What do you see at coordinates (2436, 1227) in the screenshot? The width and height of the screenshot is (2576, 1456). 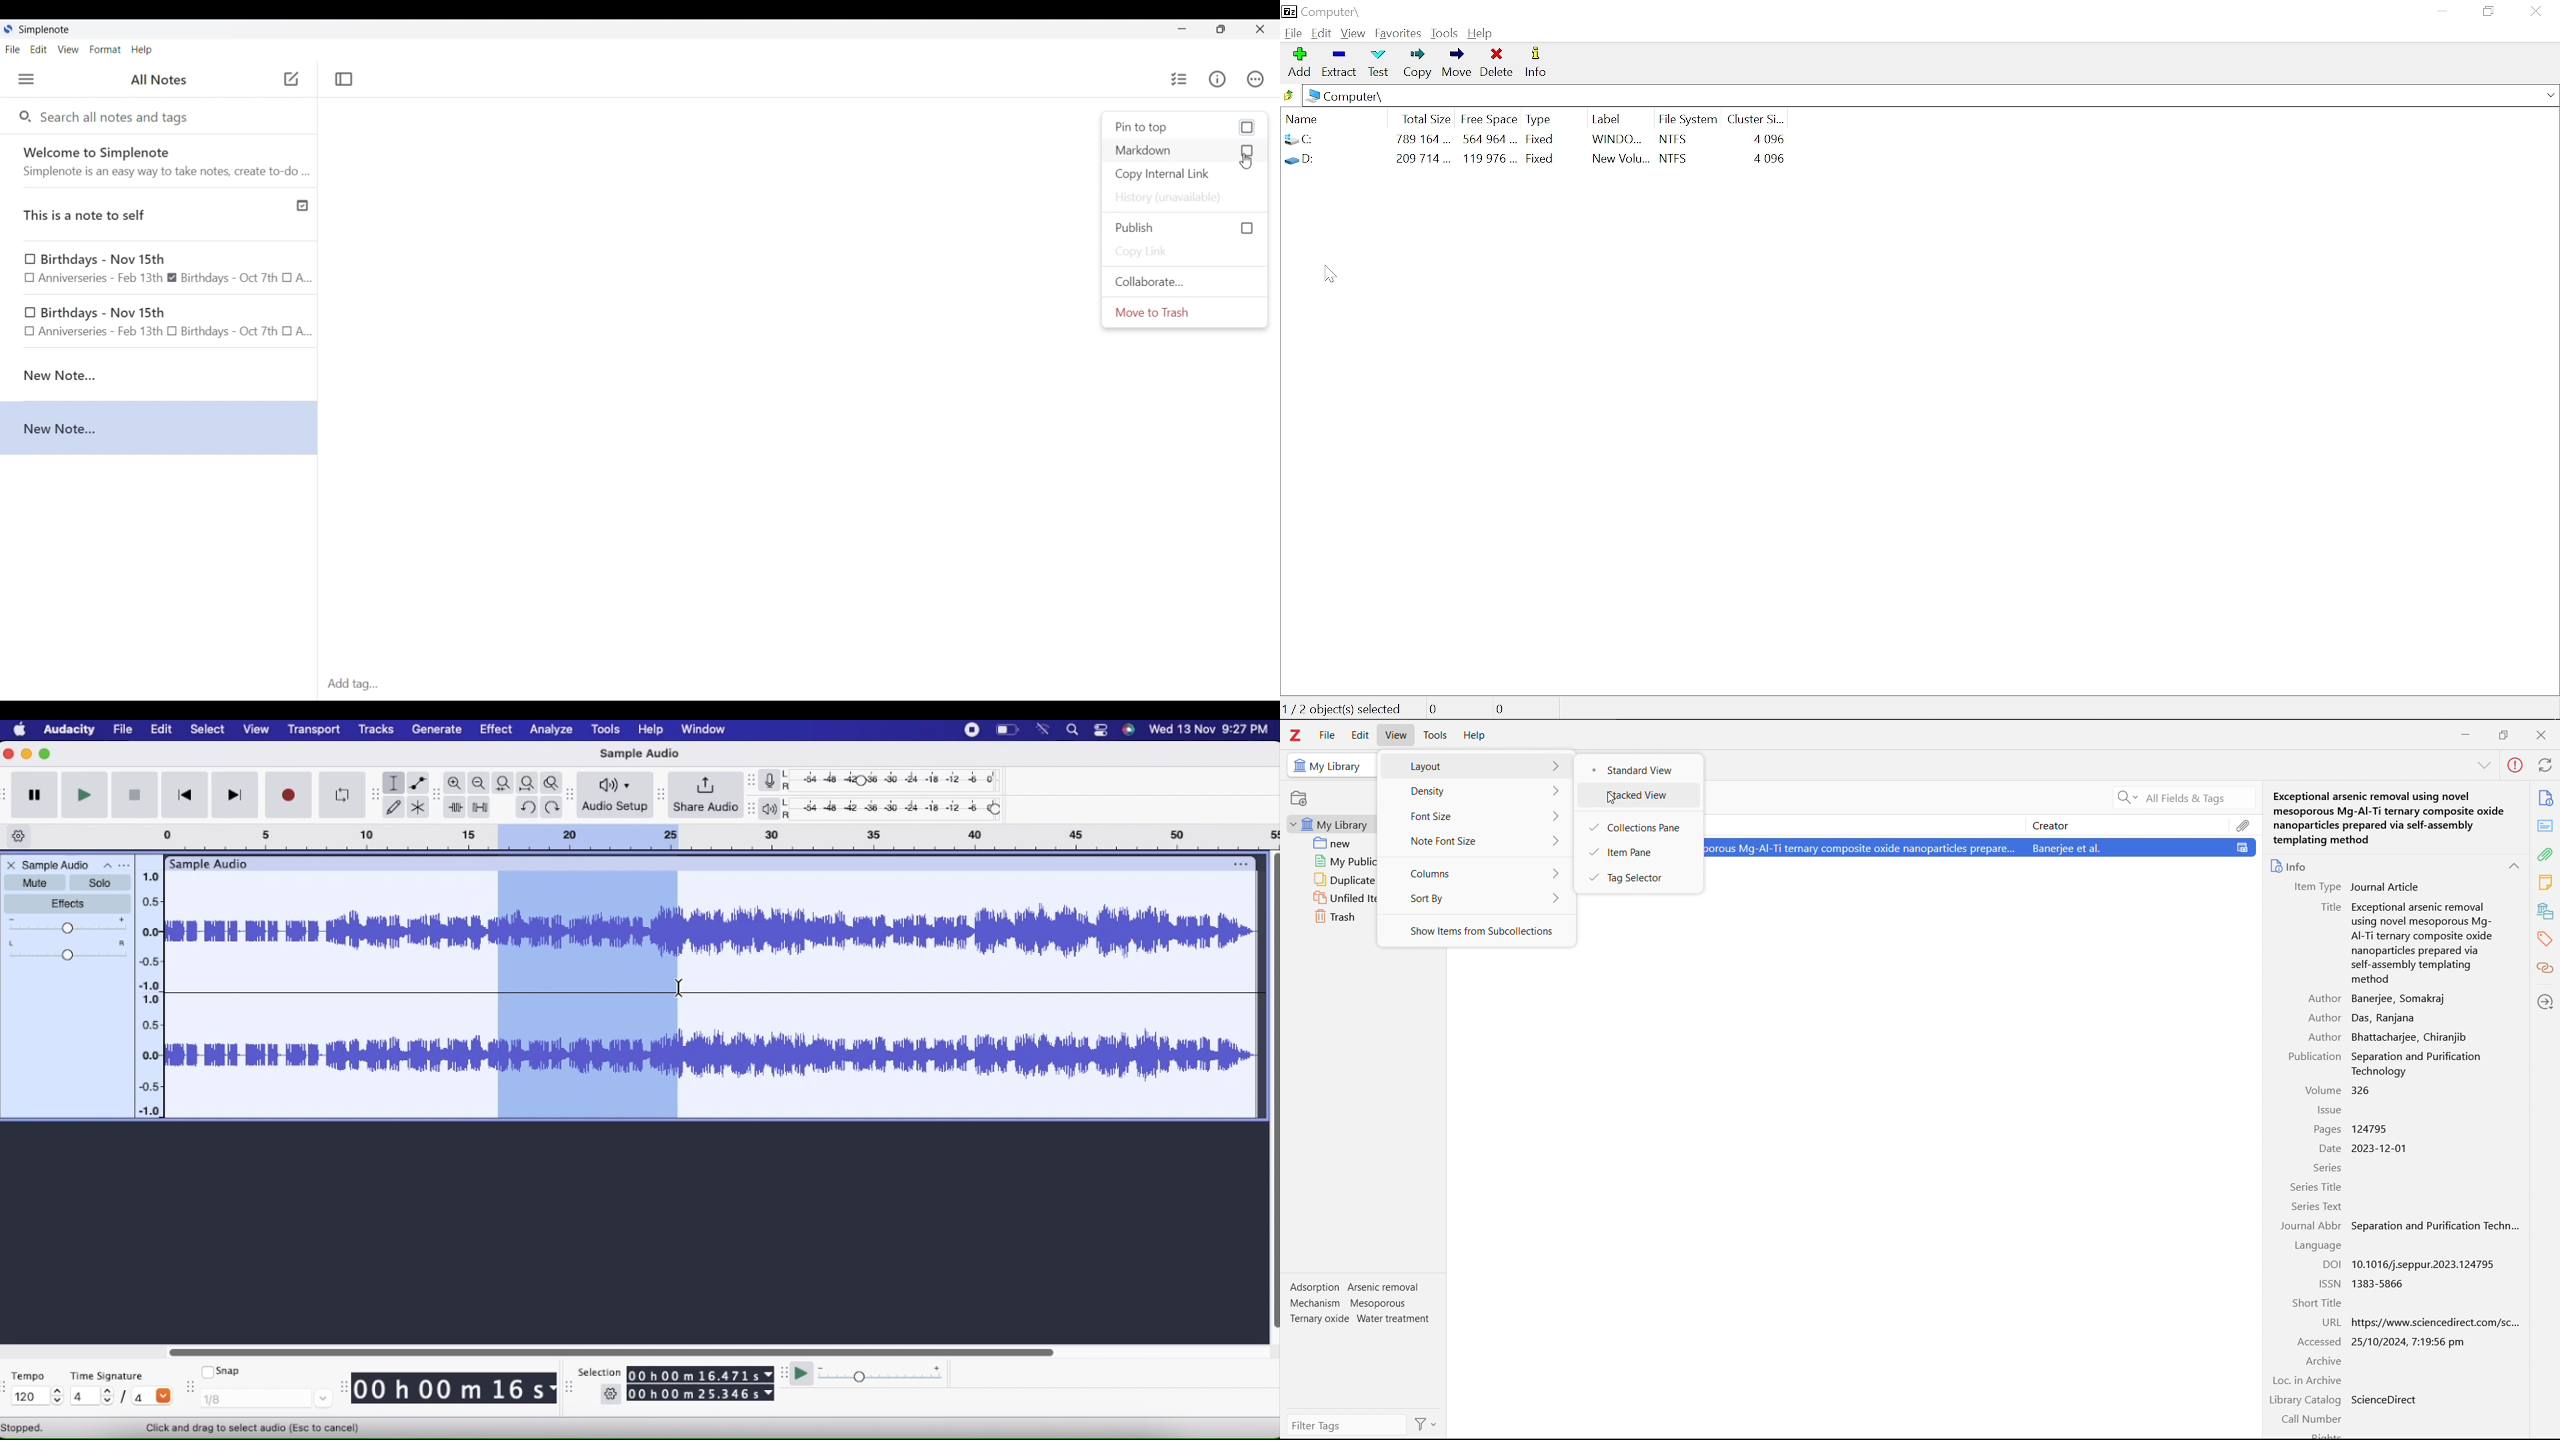 I see `Separation and Purification Techn...` at bounding box center [2436, 1227].